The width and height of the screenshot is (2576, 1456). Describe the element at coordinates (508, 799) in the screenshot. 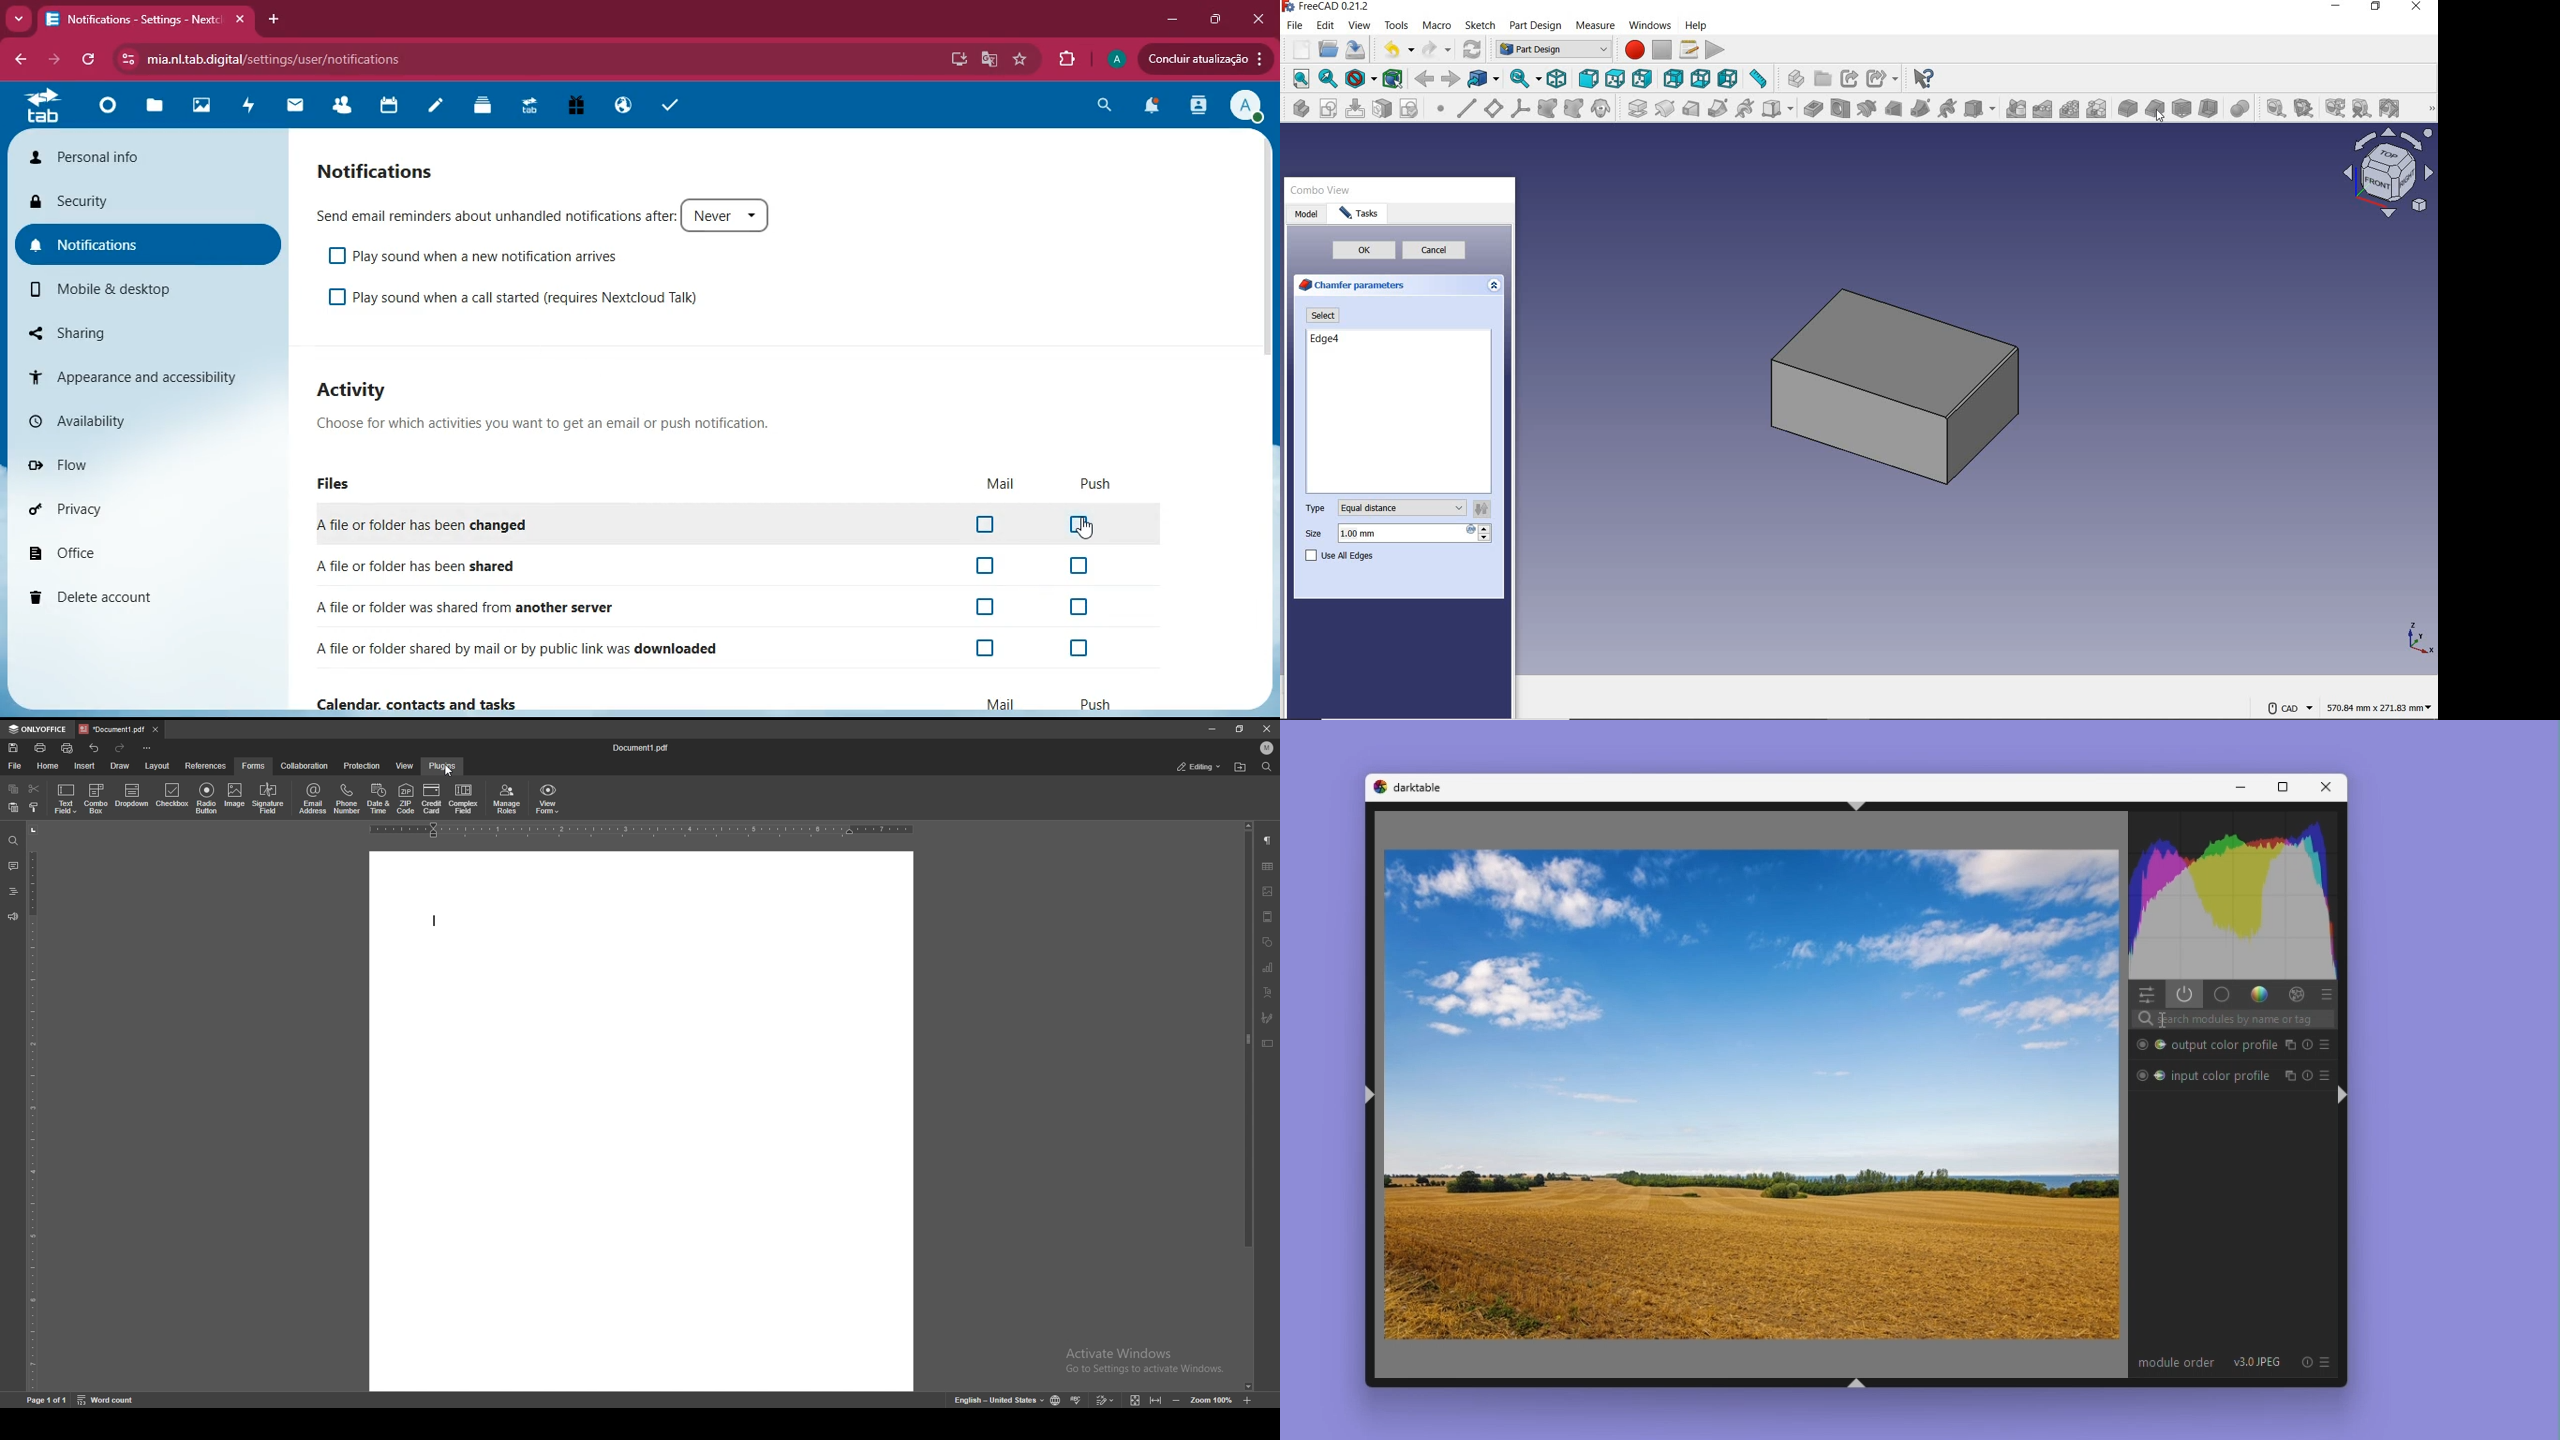

I see `manage roles` at that location.